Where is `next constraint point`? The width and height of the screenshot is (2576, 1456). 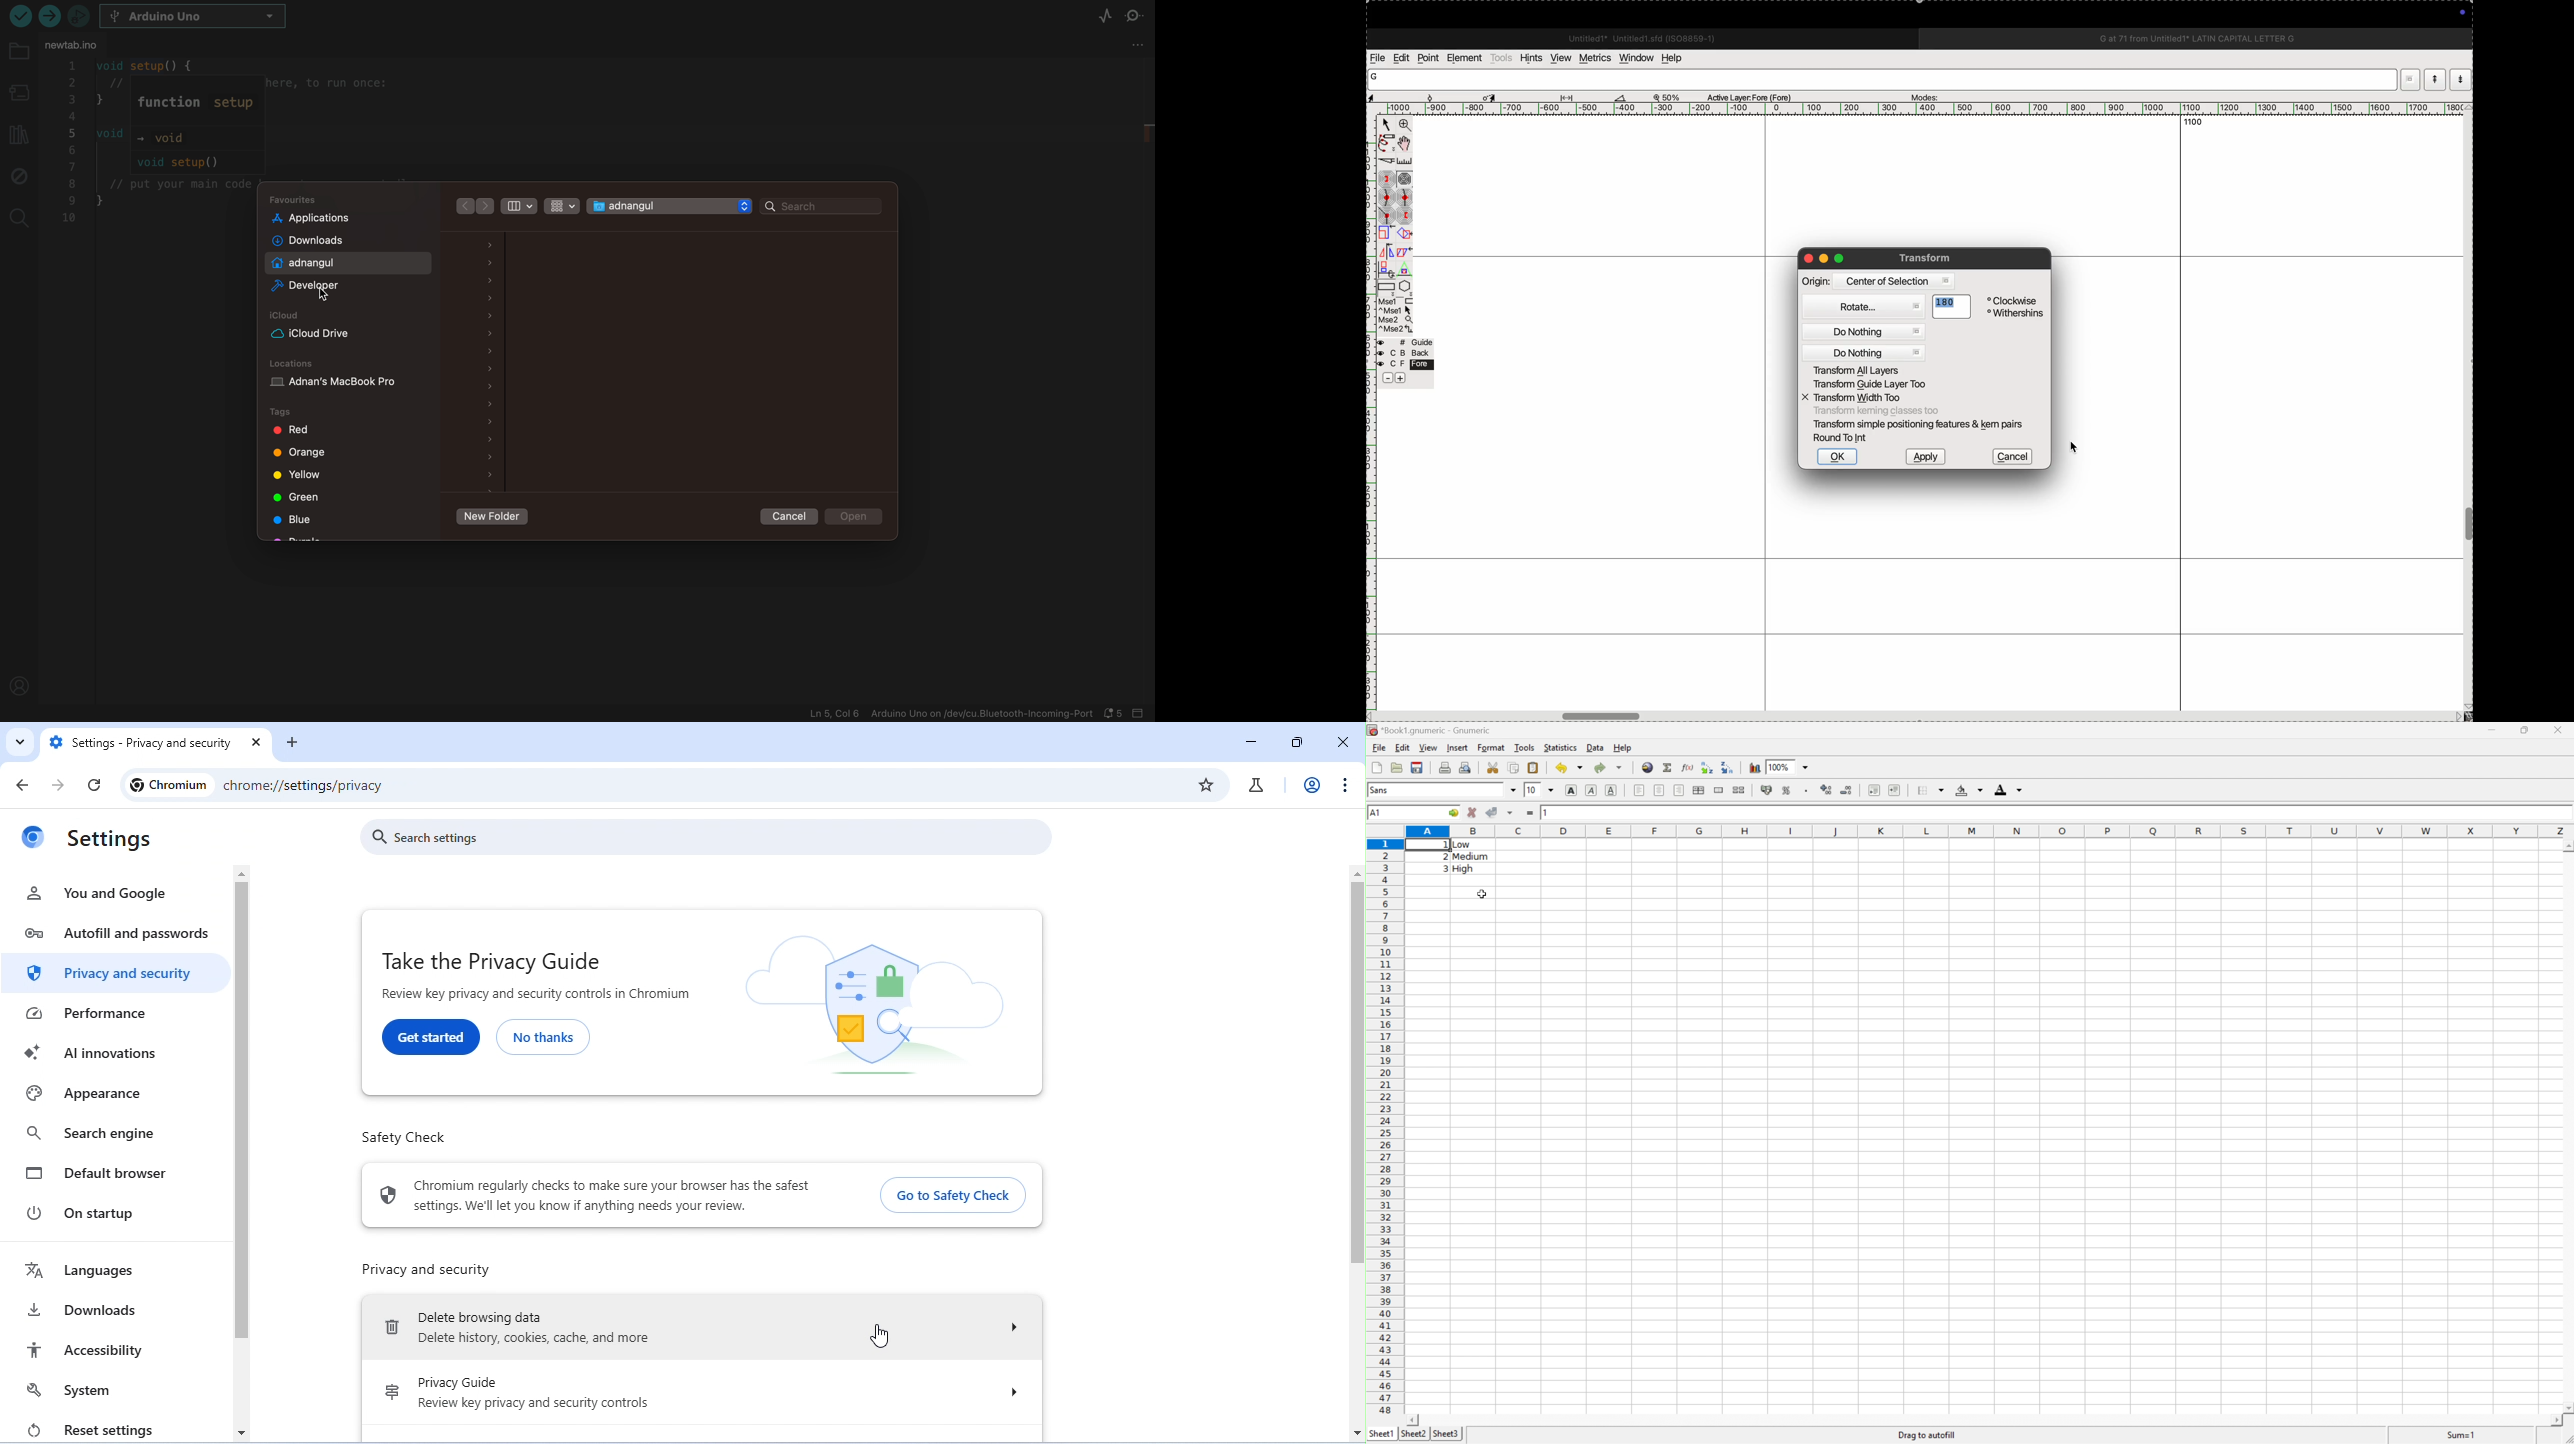 next constraint point is located at coordinates (1386, 179).